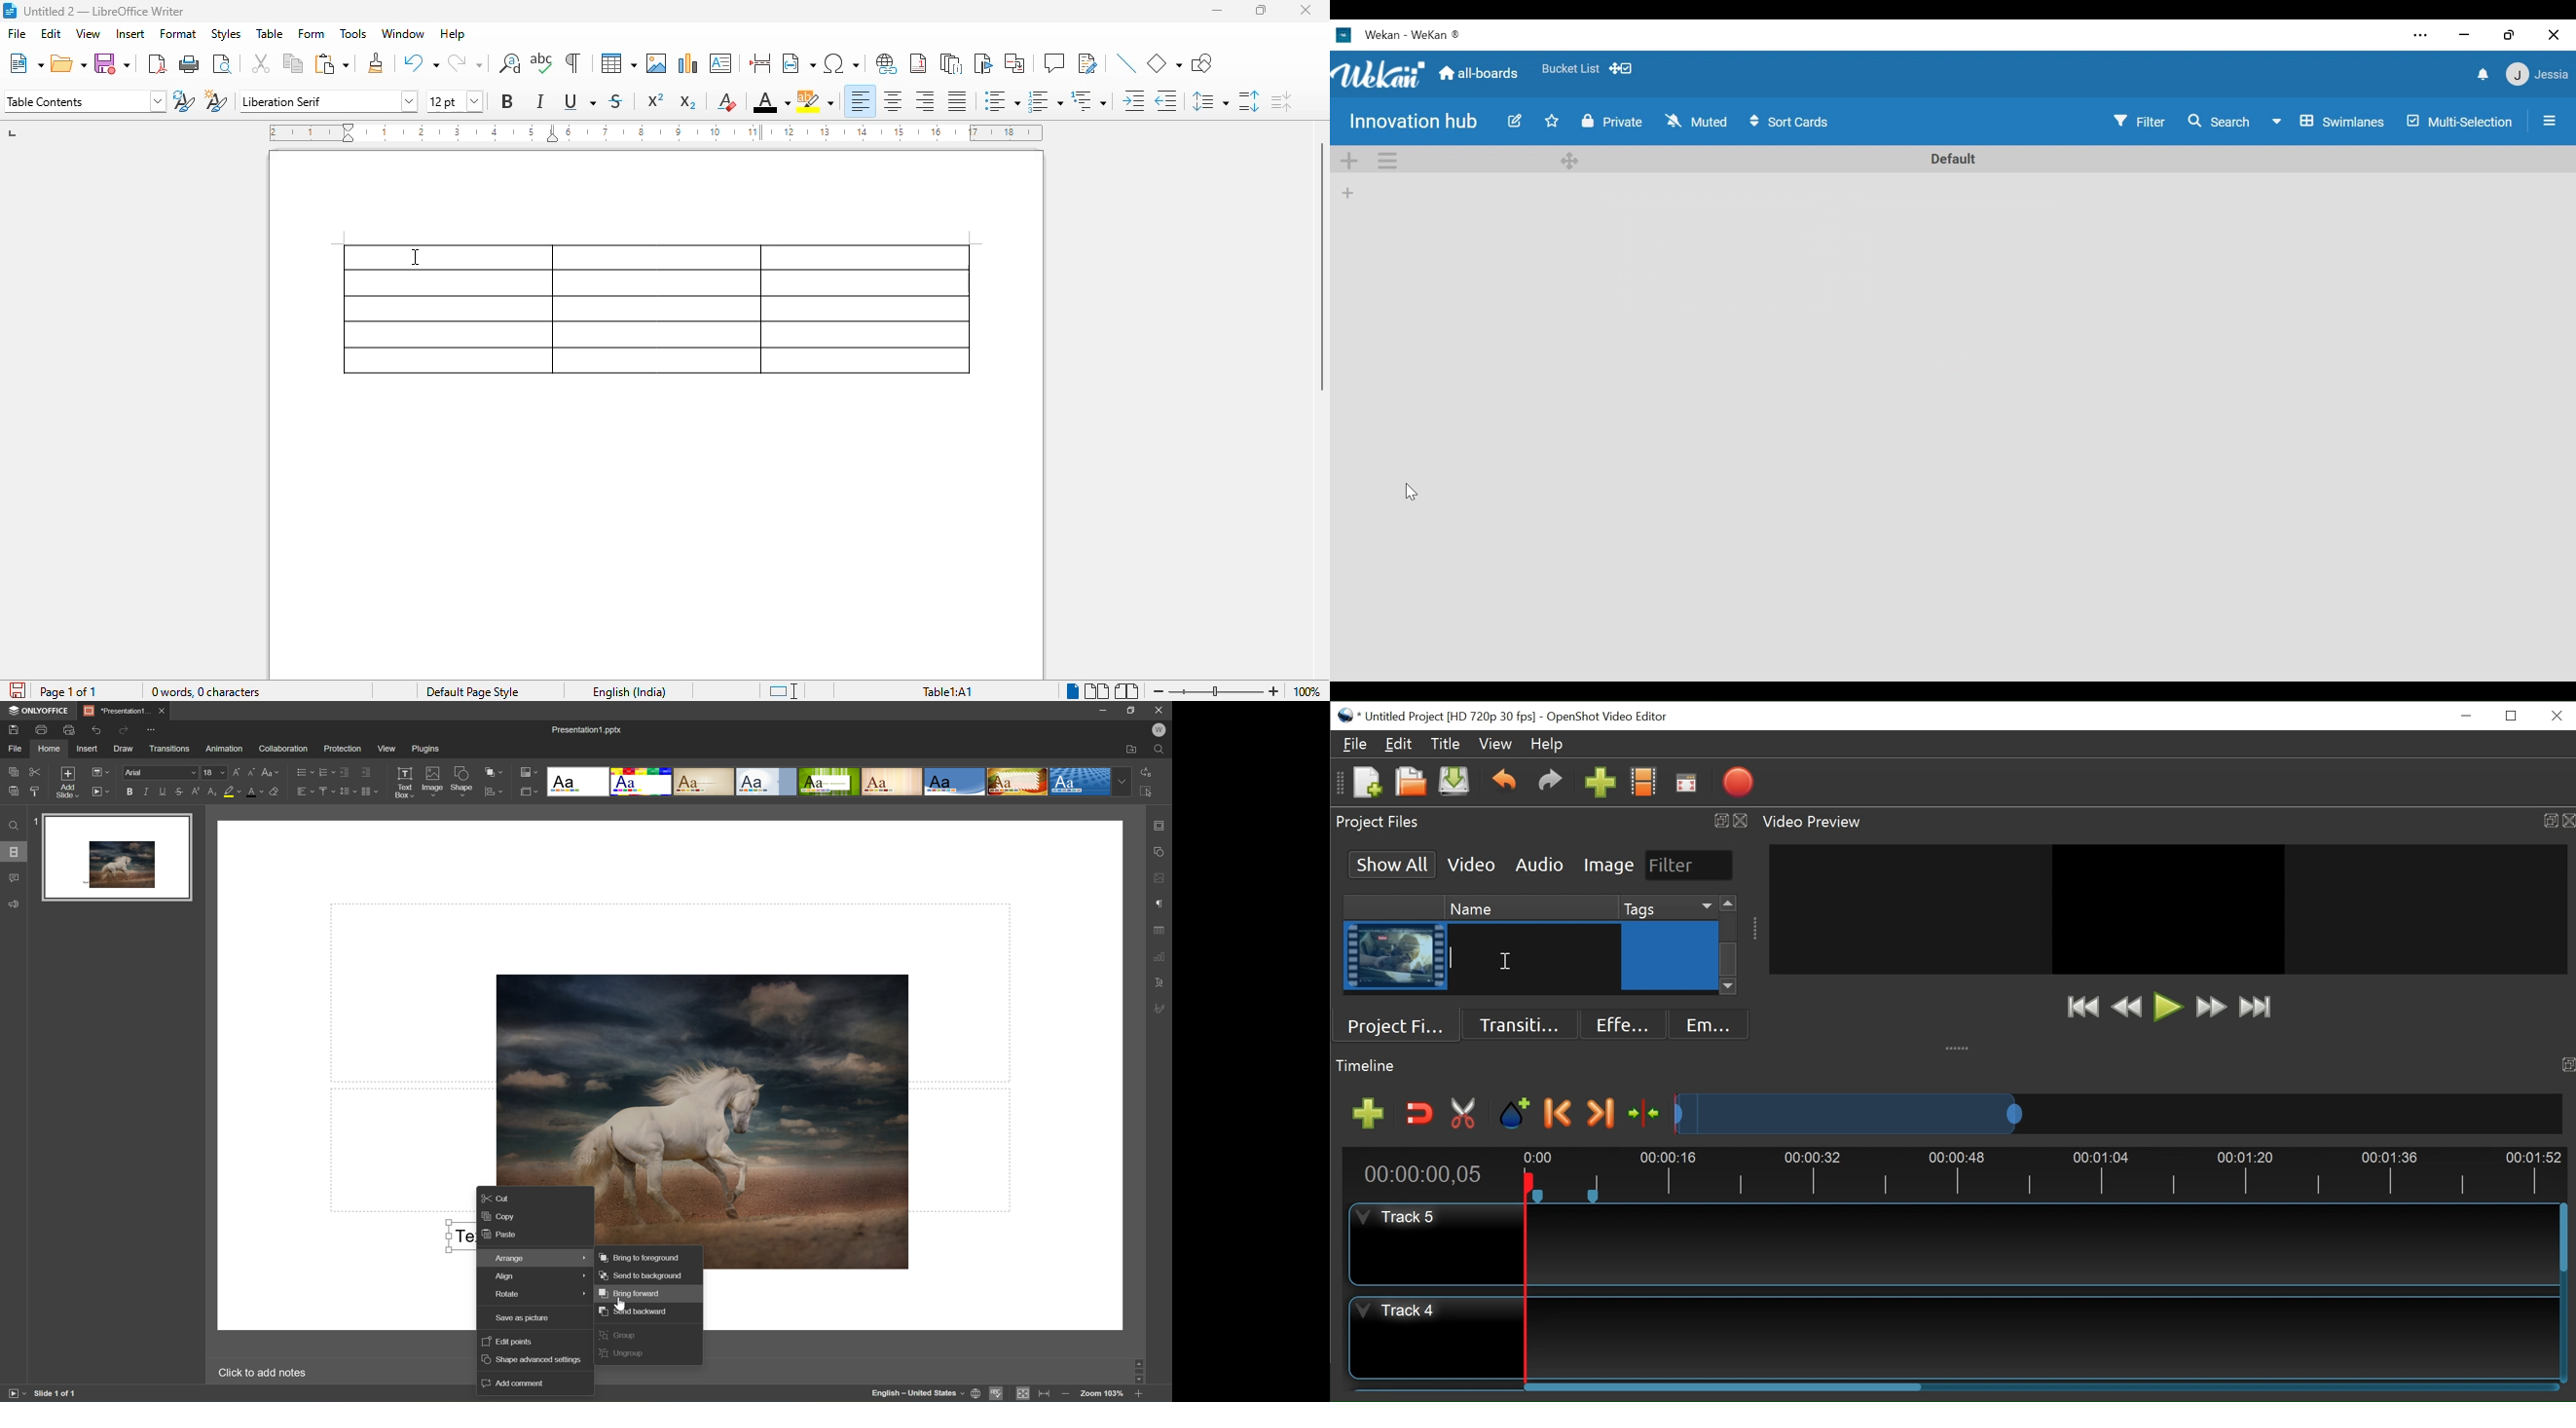 Image resolution: width=2576 pixels, height=1428 pixels. What do you see at coordinates (657, 63) in the screenshot?
I see `insert image` at bounding box center [657, 63].